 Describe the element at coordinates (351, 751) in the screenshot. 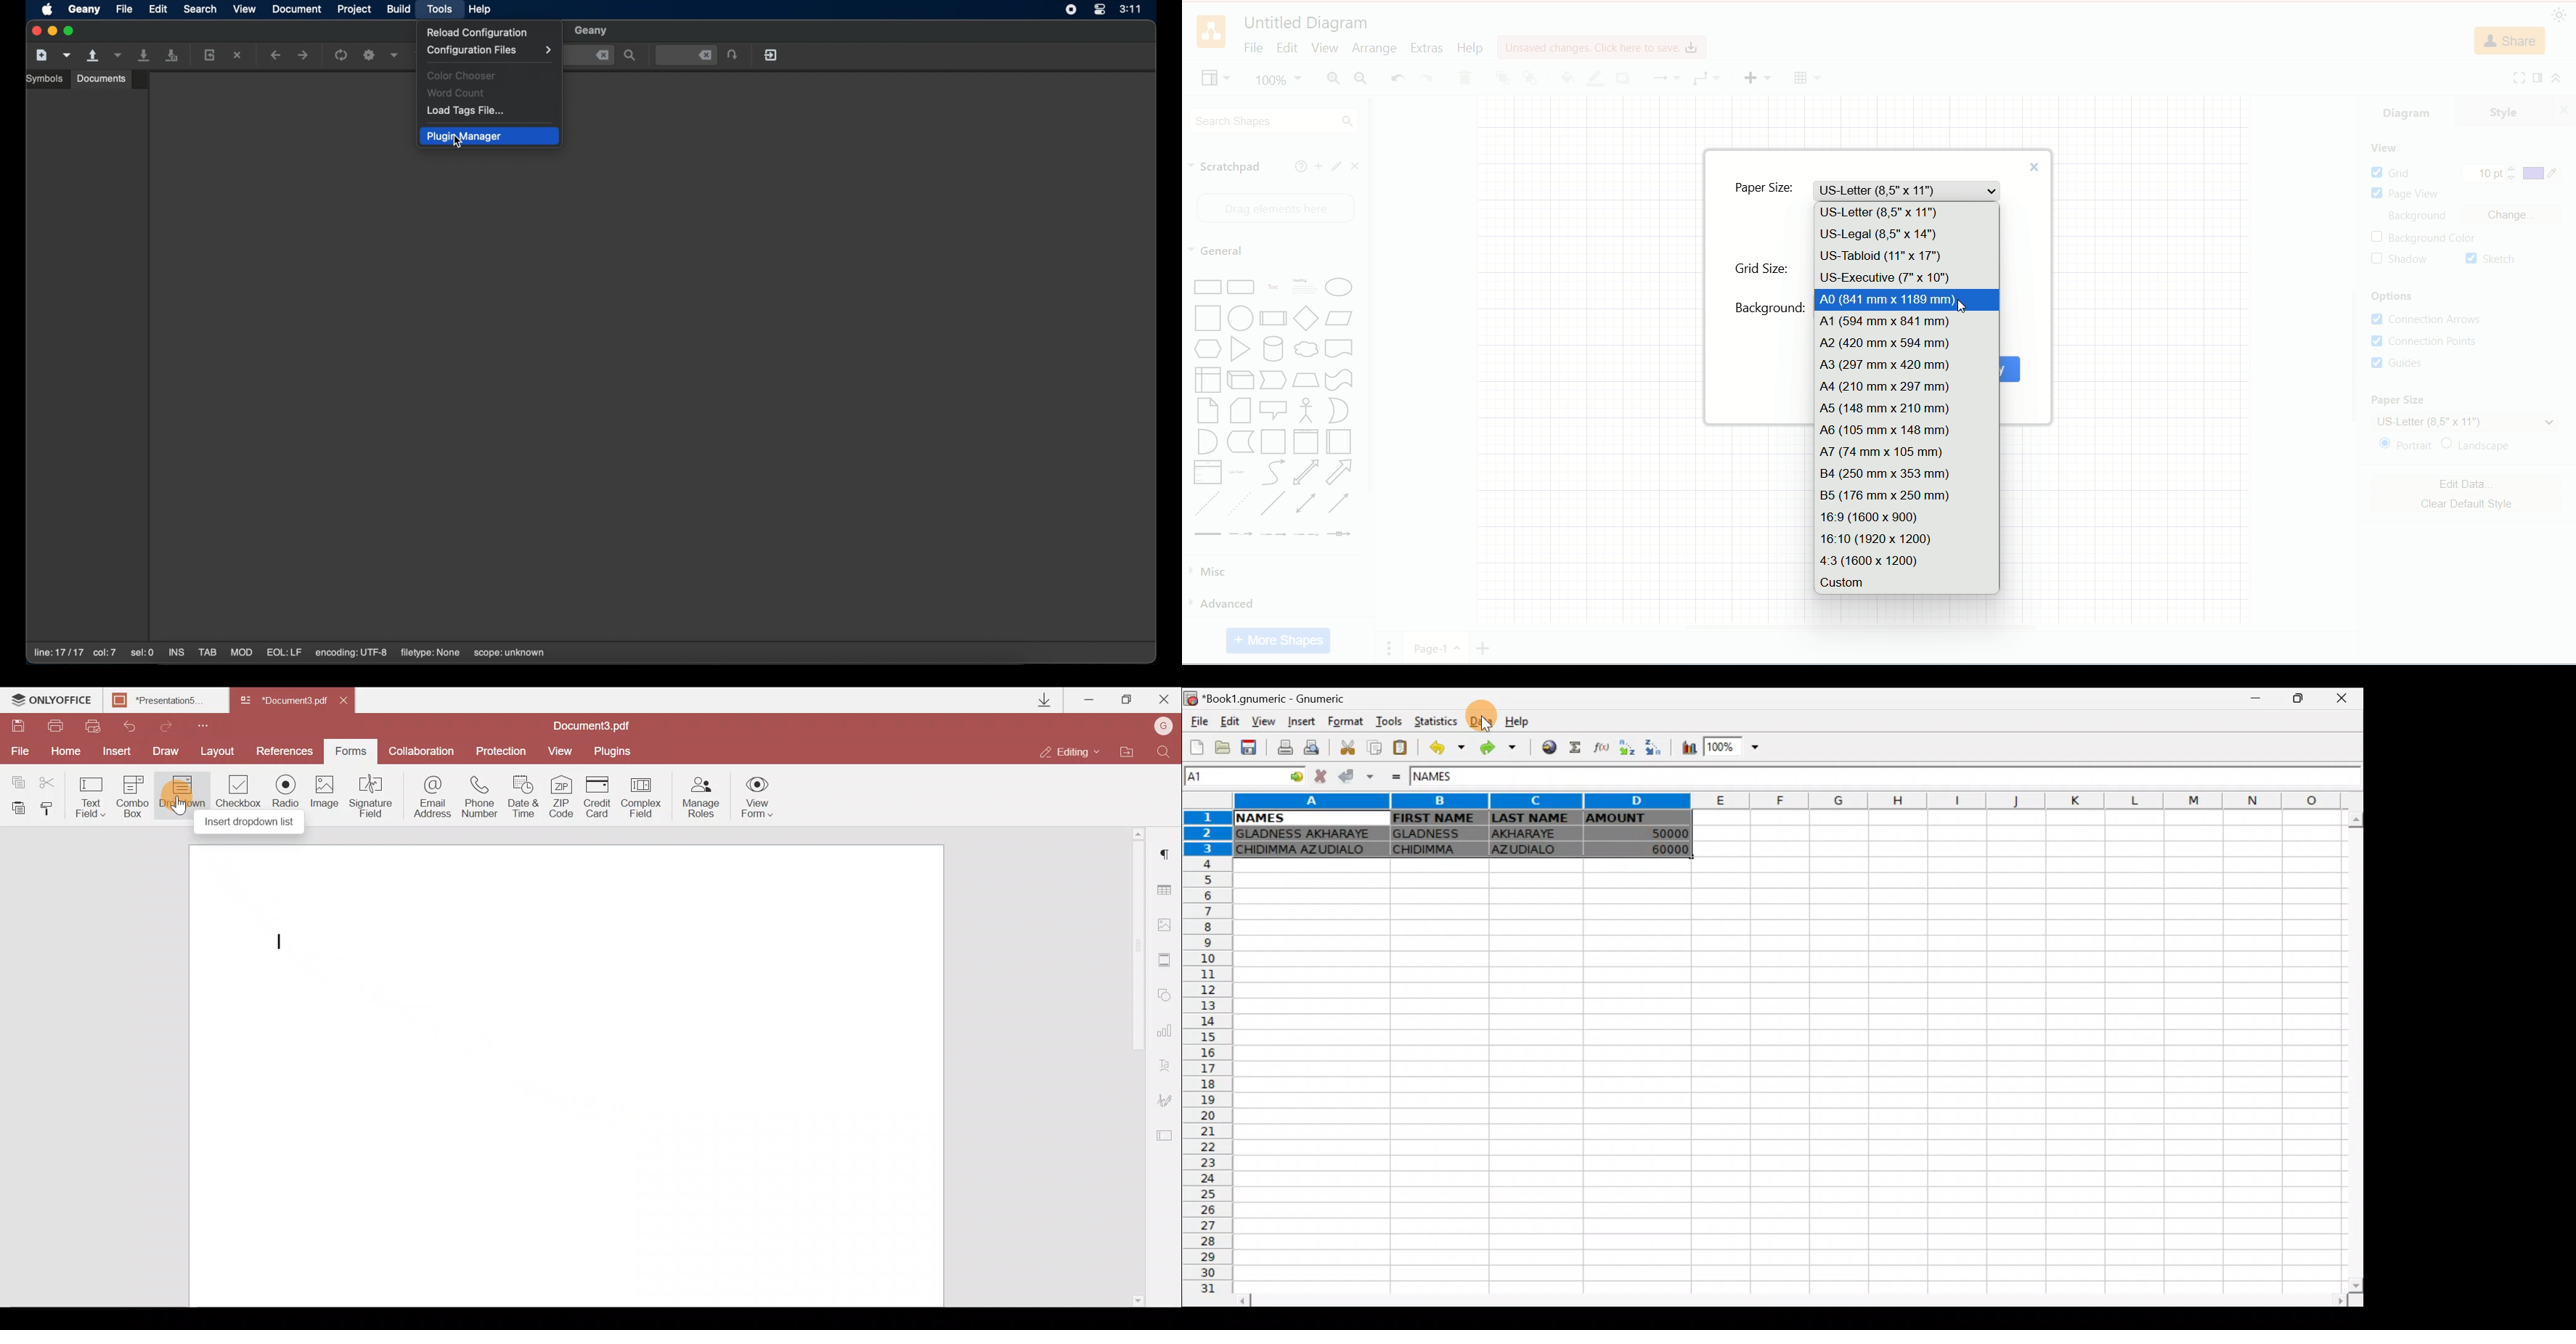

I see `Forms` at that location.